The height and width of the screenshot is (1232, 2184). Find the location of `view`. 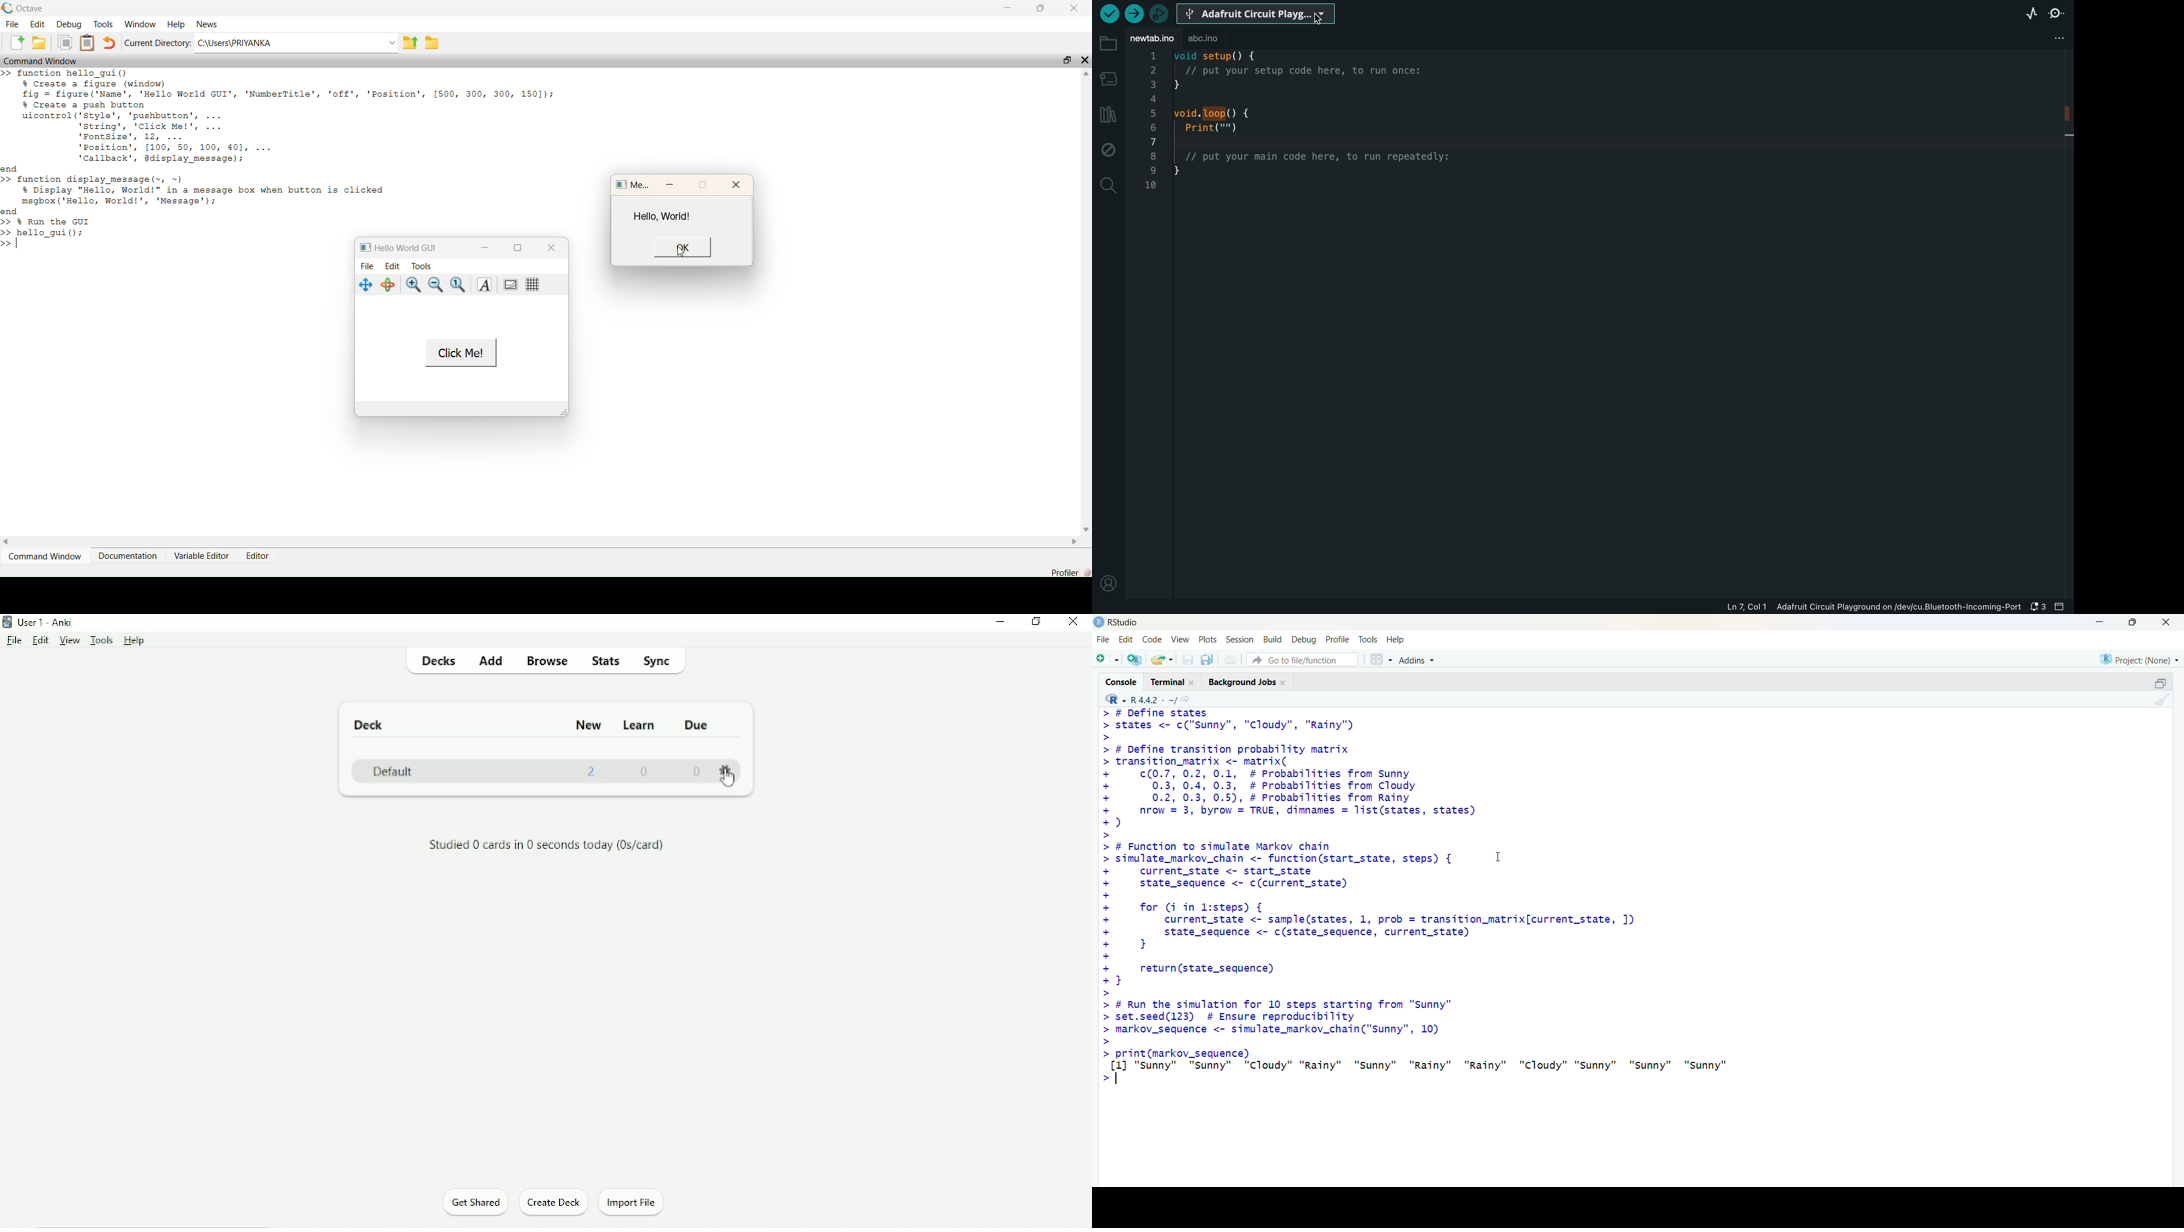

view is located at coordinates (1180, 638).